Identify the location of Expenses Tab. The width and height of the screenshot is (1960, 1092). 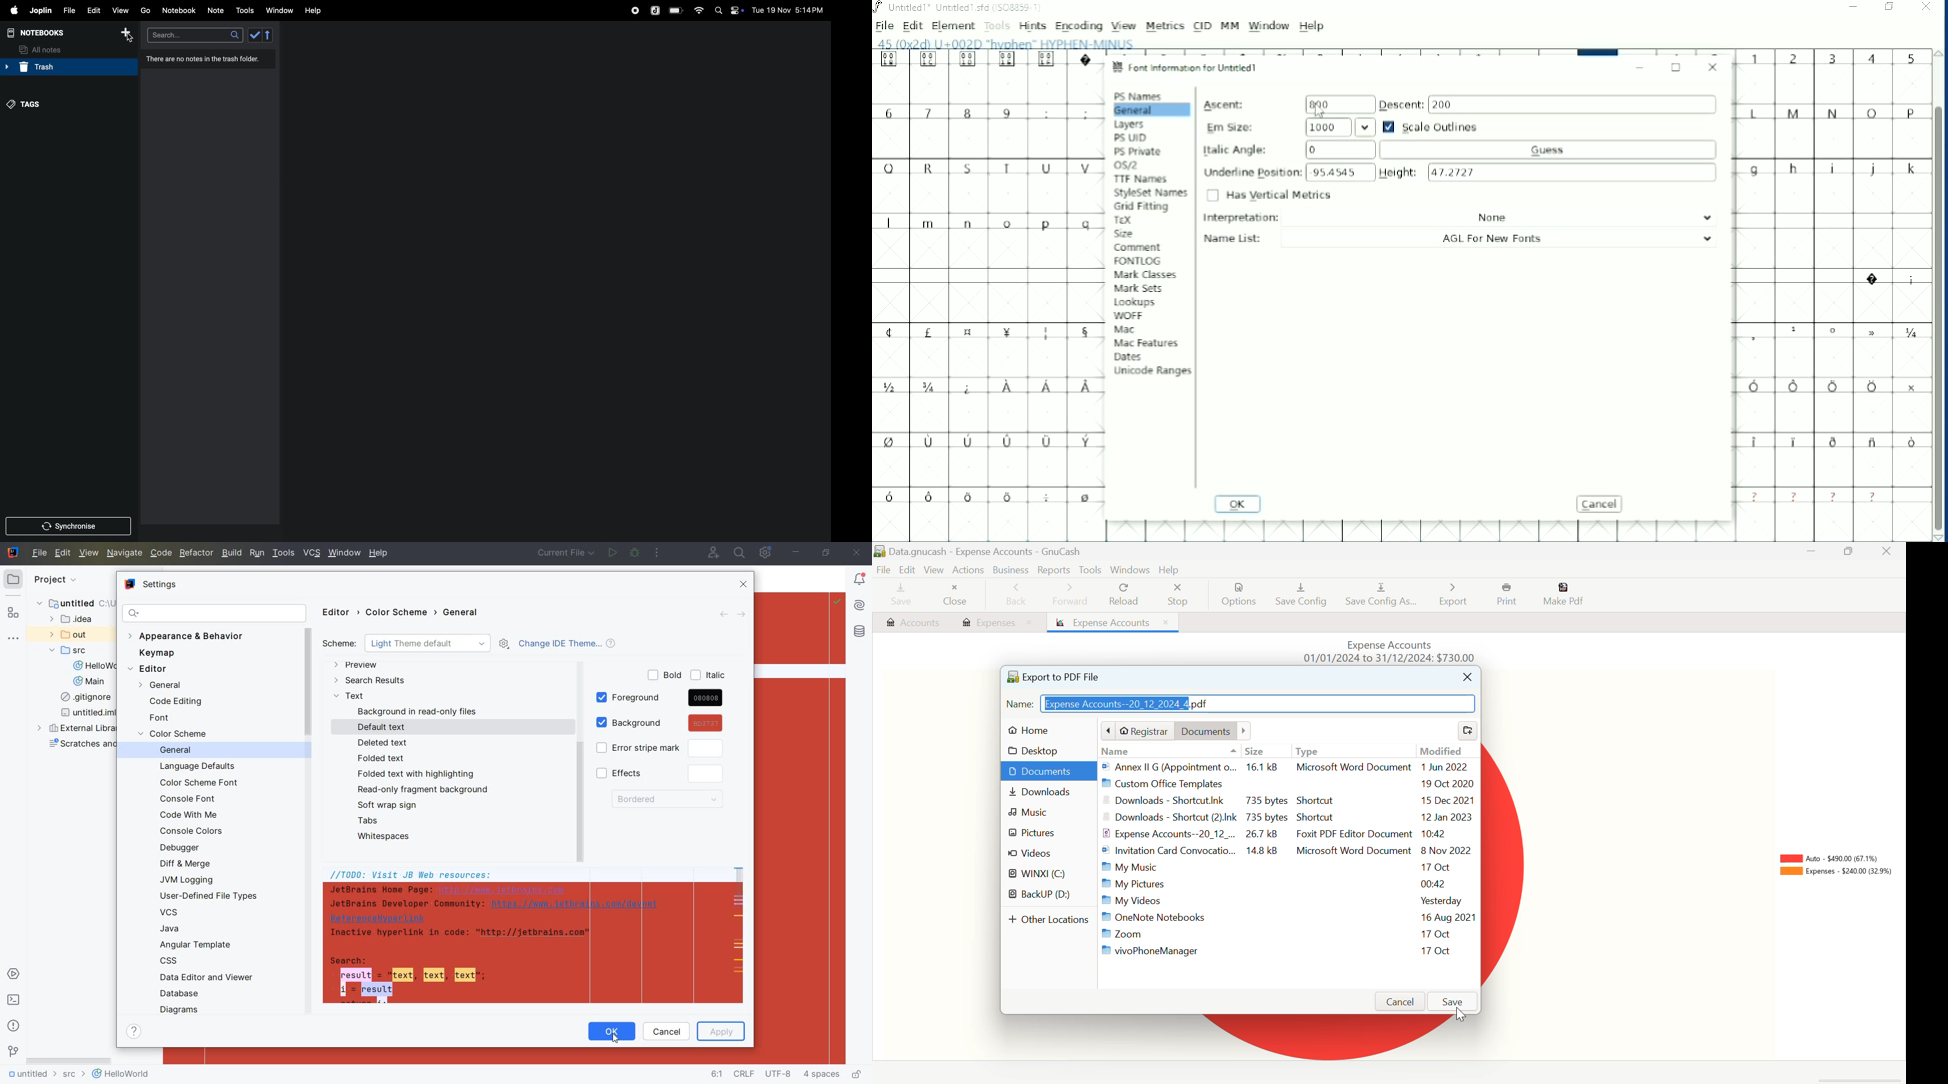
(997, 622).